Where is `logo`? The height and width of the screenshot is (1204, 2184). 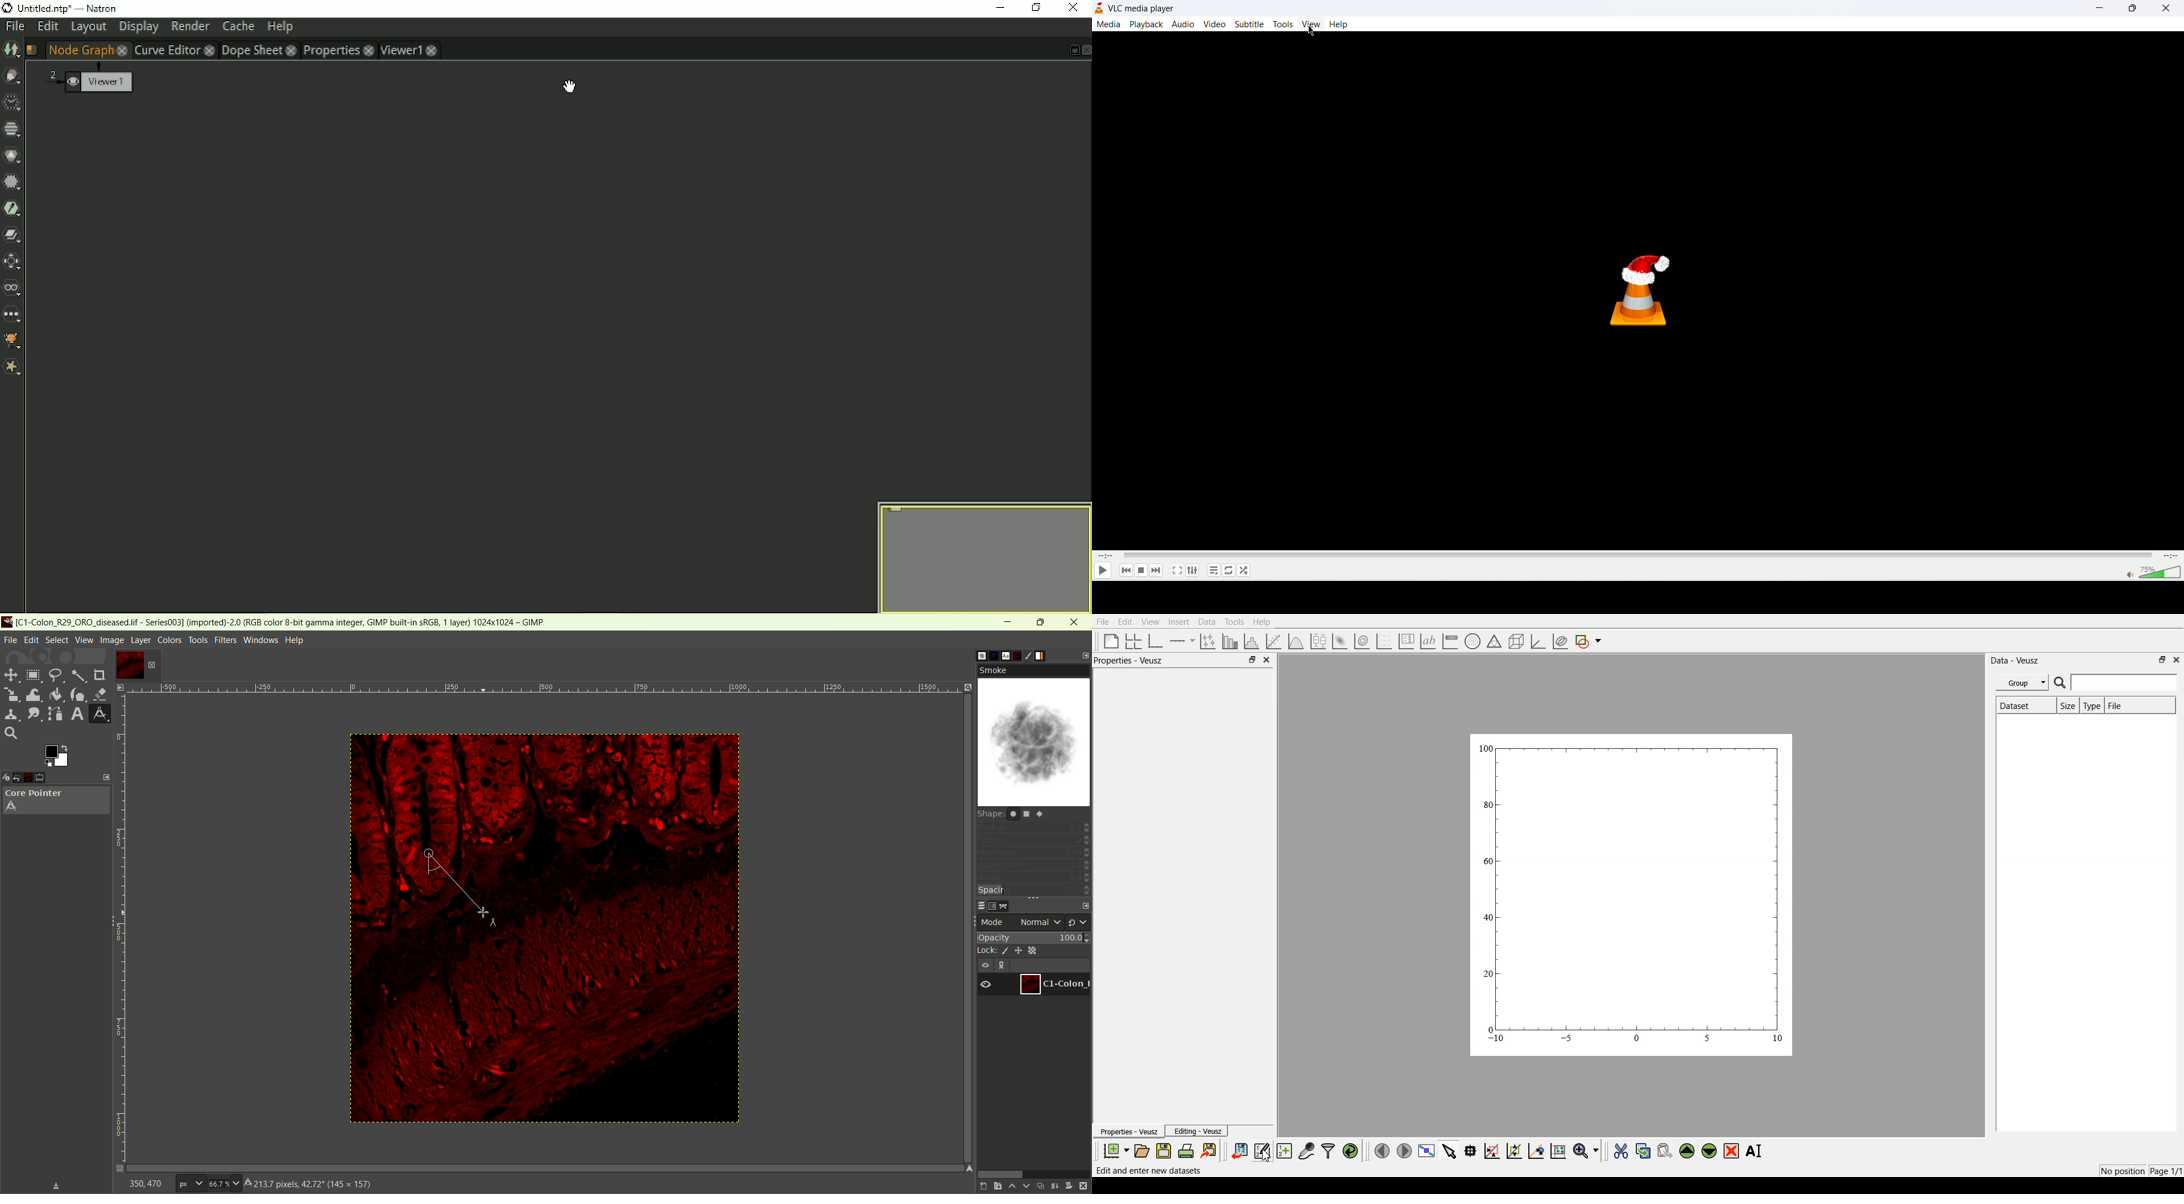 logo is located at coordinates (7, 9).